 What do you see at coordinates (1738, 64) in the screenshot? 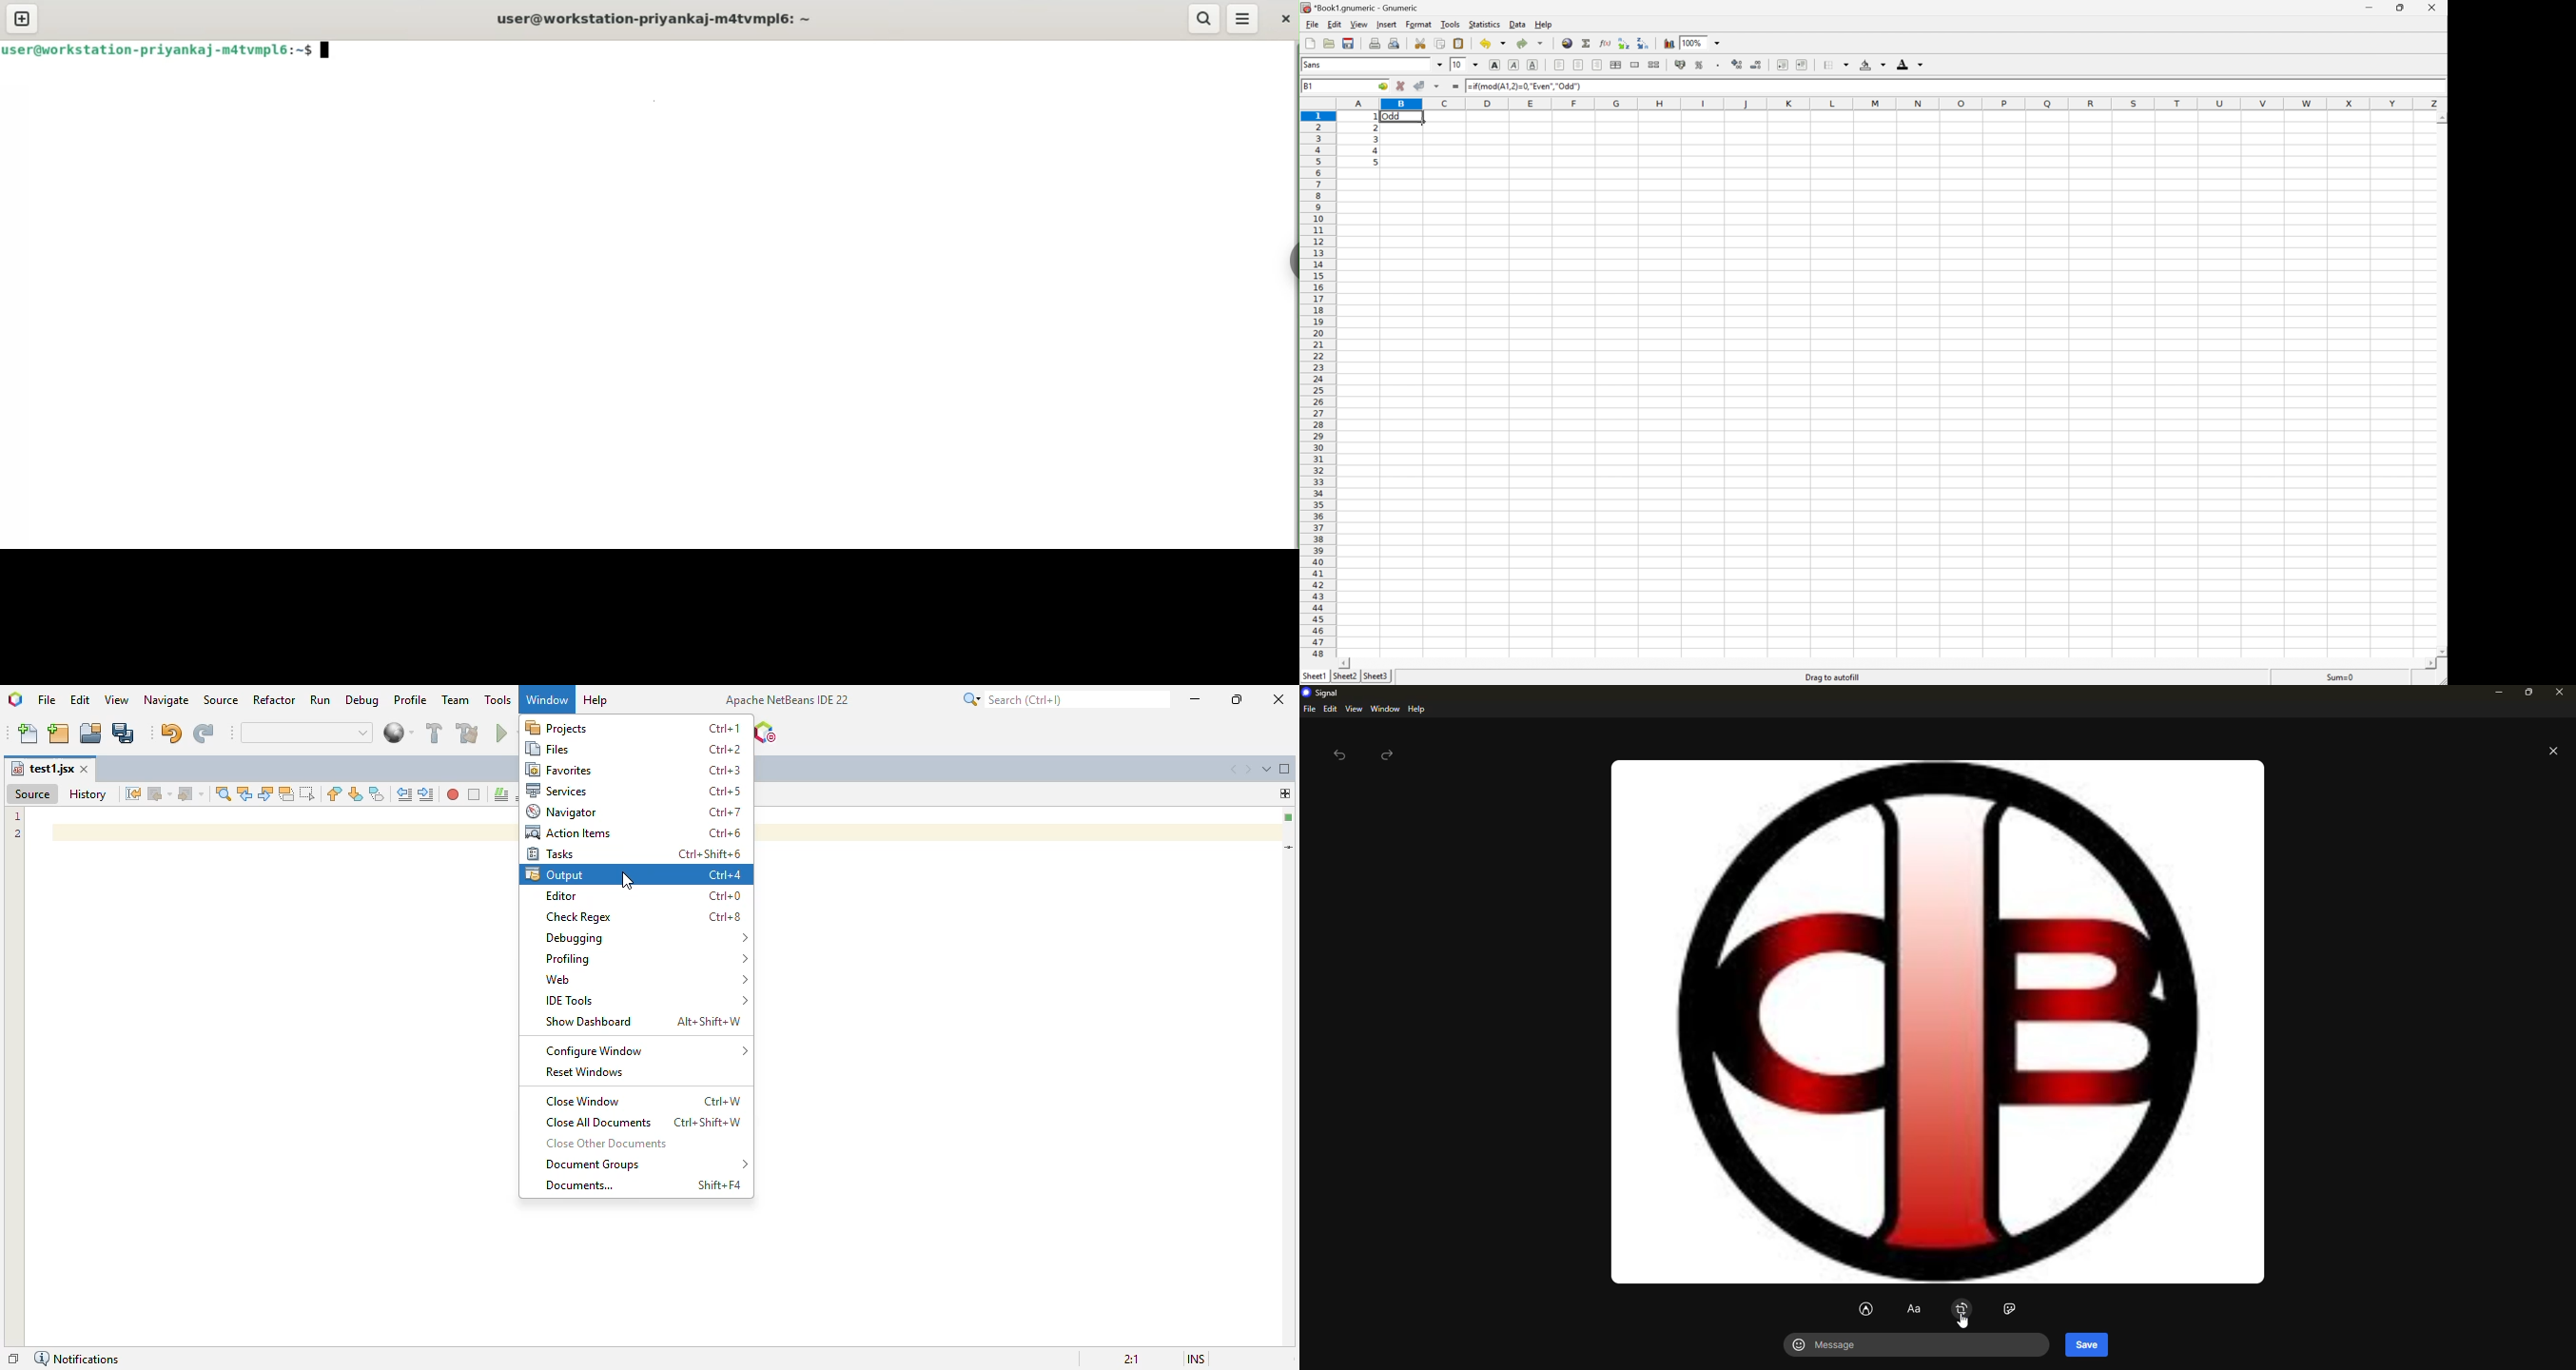
I see `Increase the decimals displayed` at bounding box center [1738, 64].